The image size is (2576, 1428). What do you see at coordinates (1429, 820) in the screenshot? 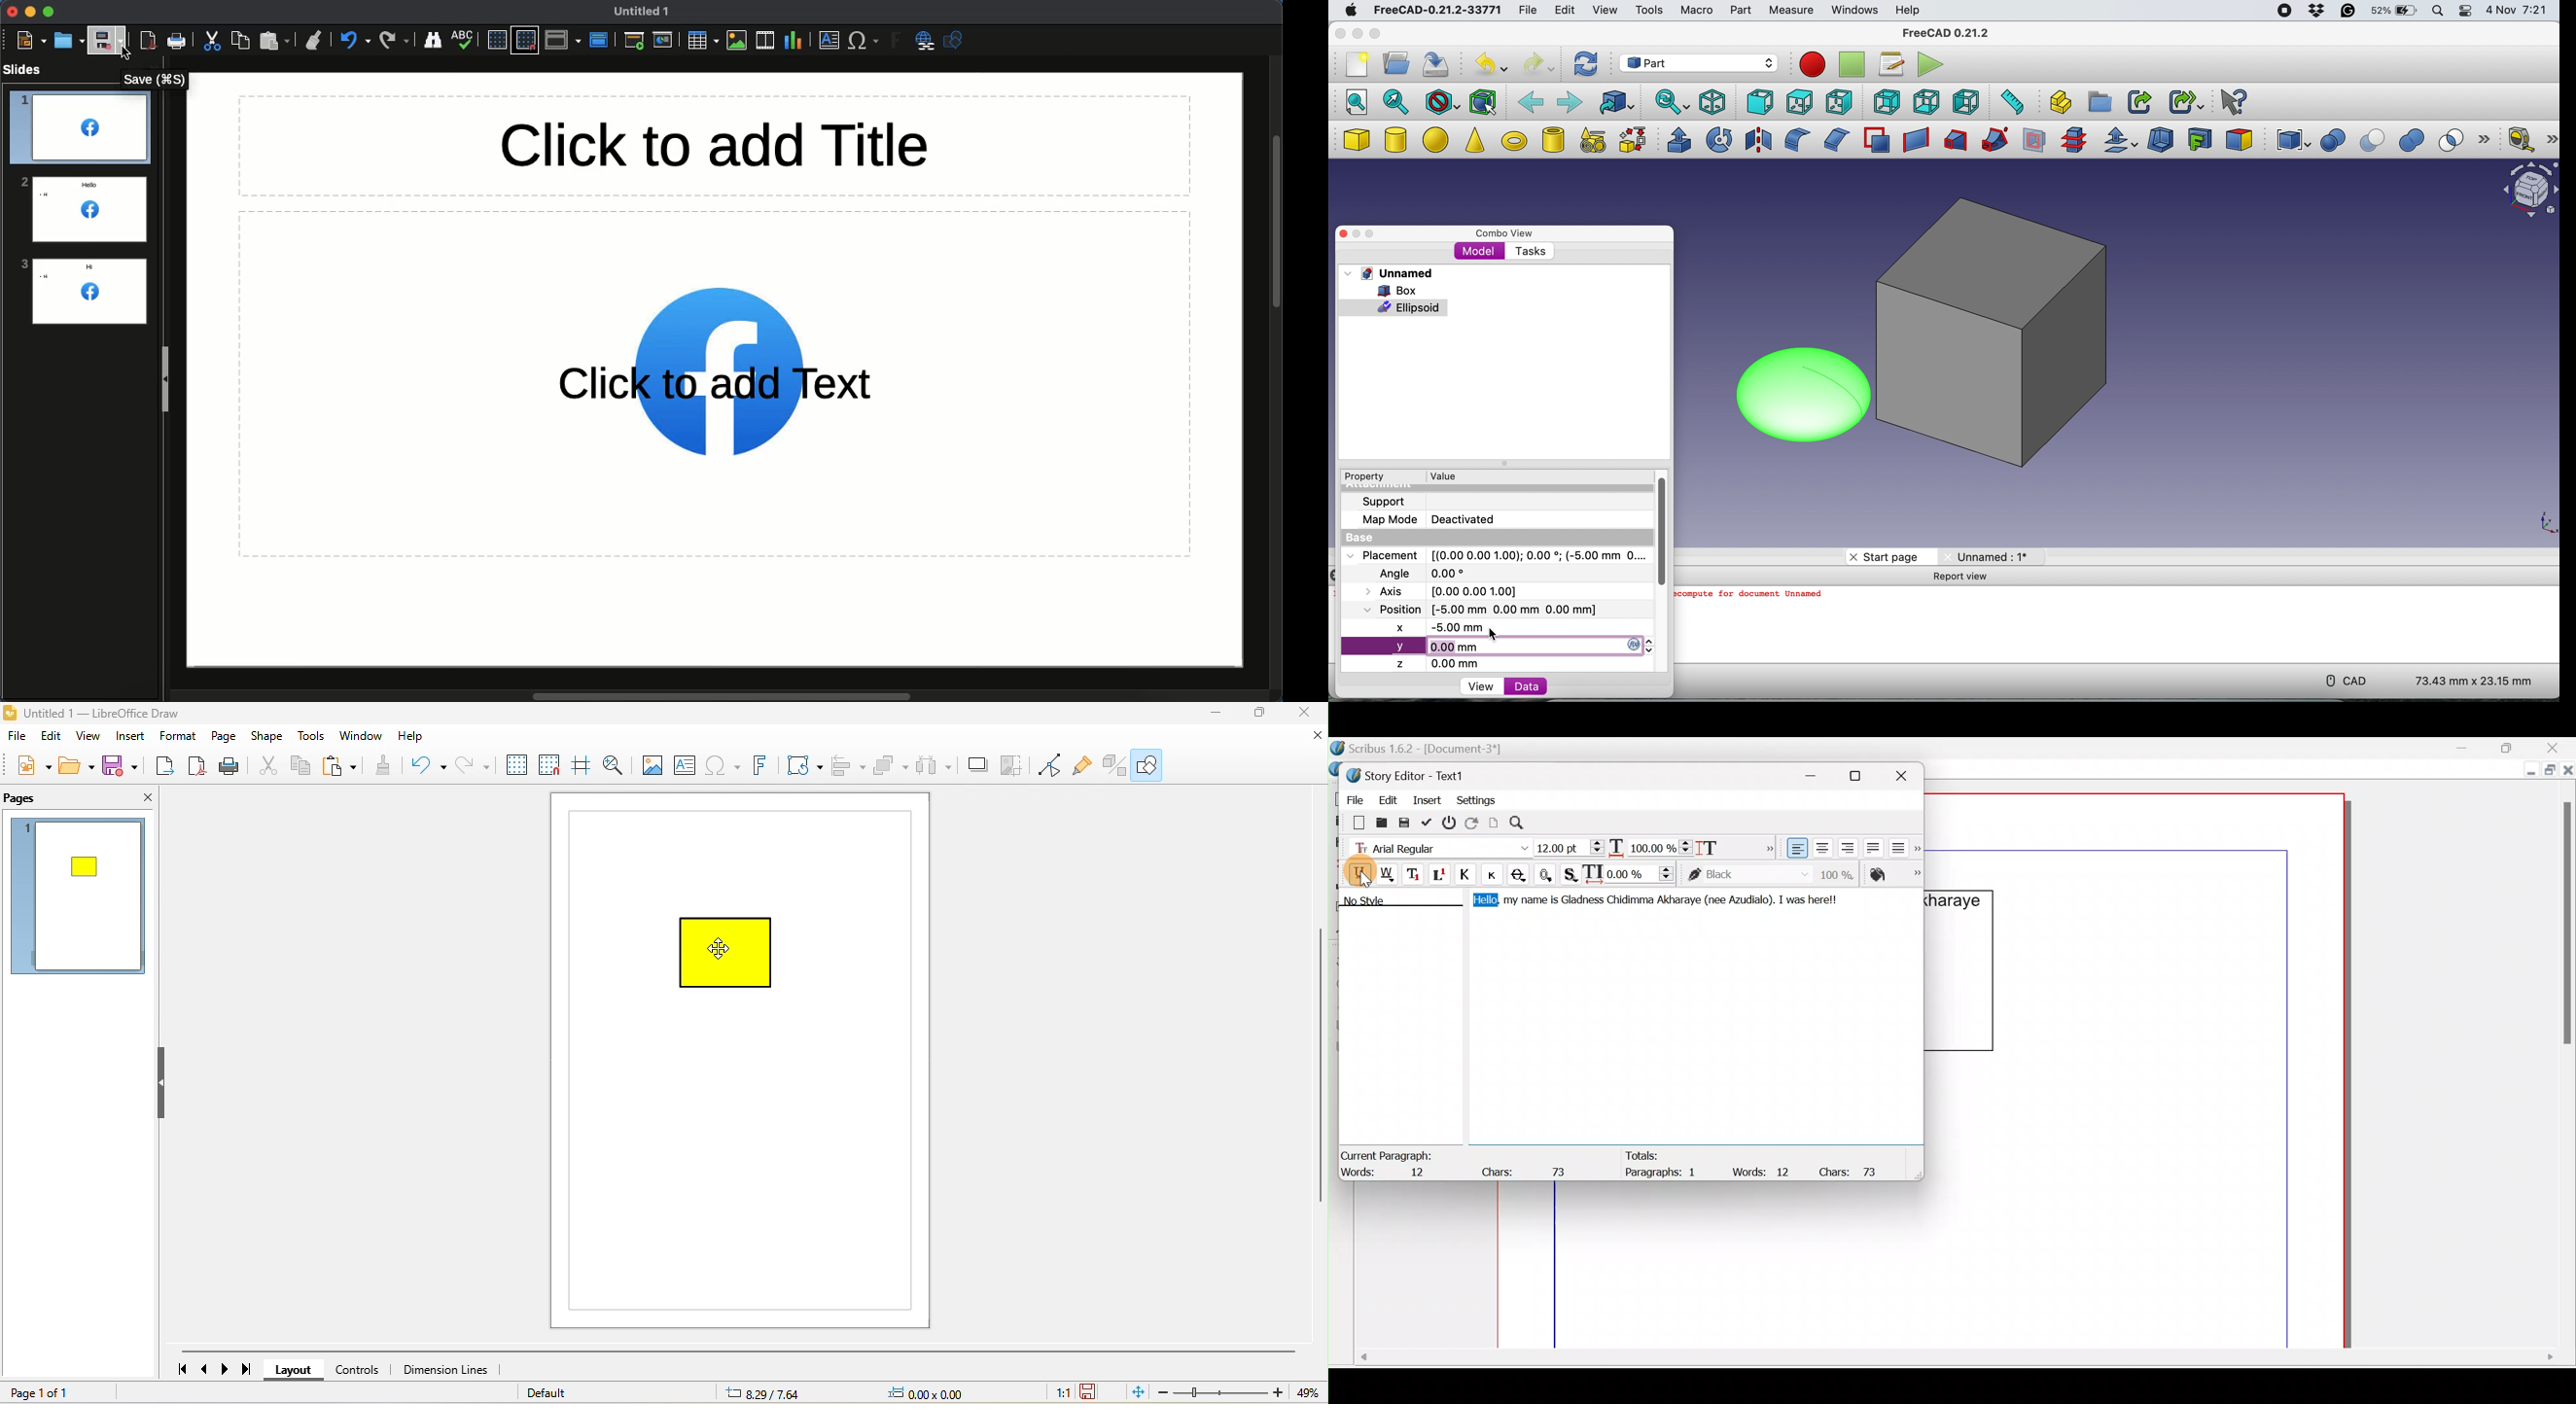
I see `Update text frame and exit` at bounding box center [1429, 820].